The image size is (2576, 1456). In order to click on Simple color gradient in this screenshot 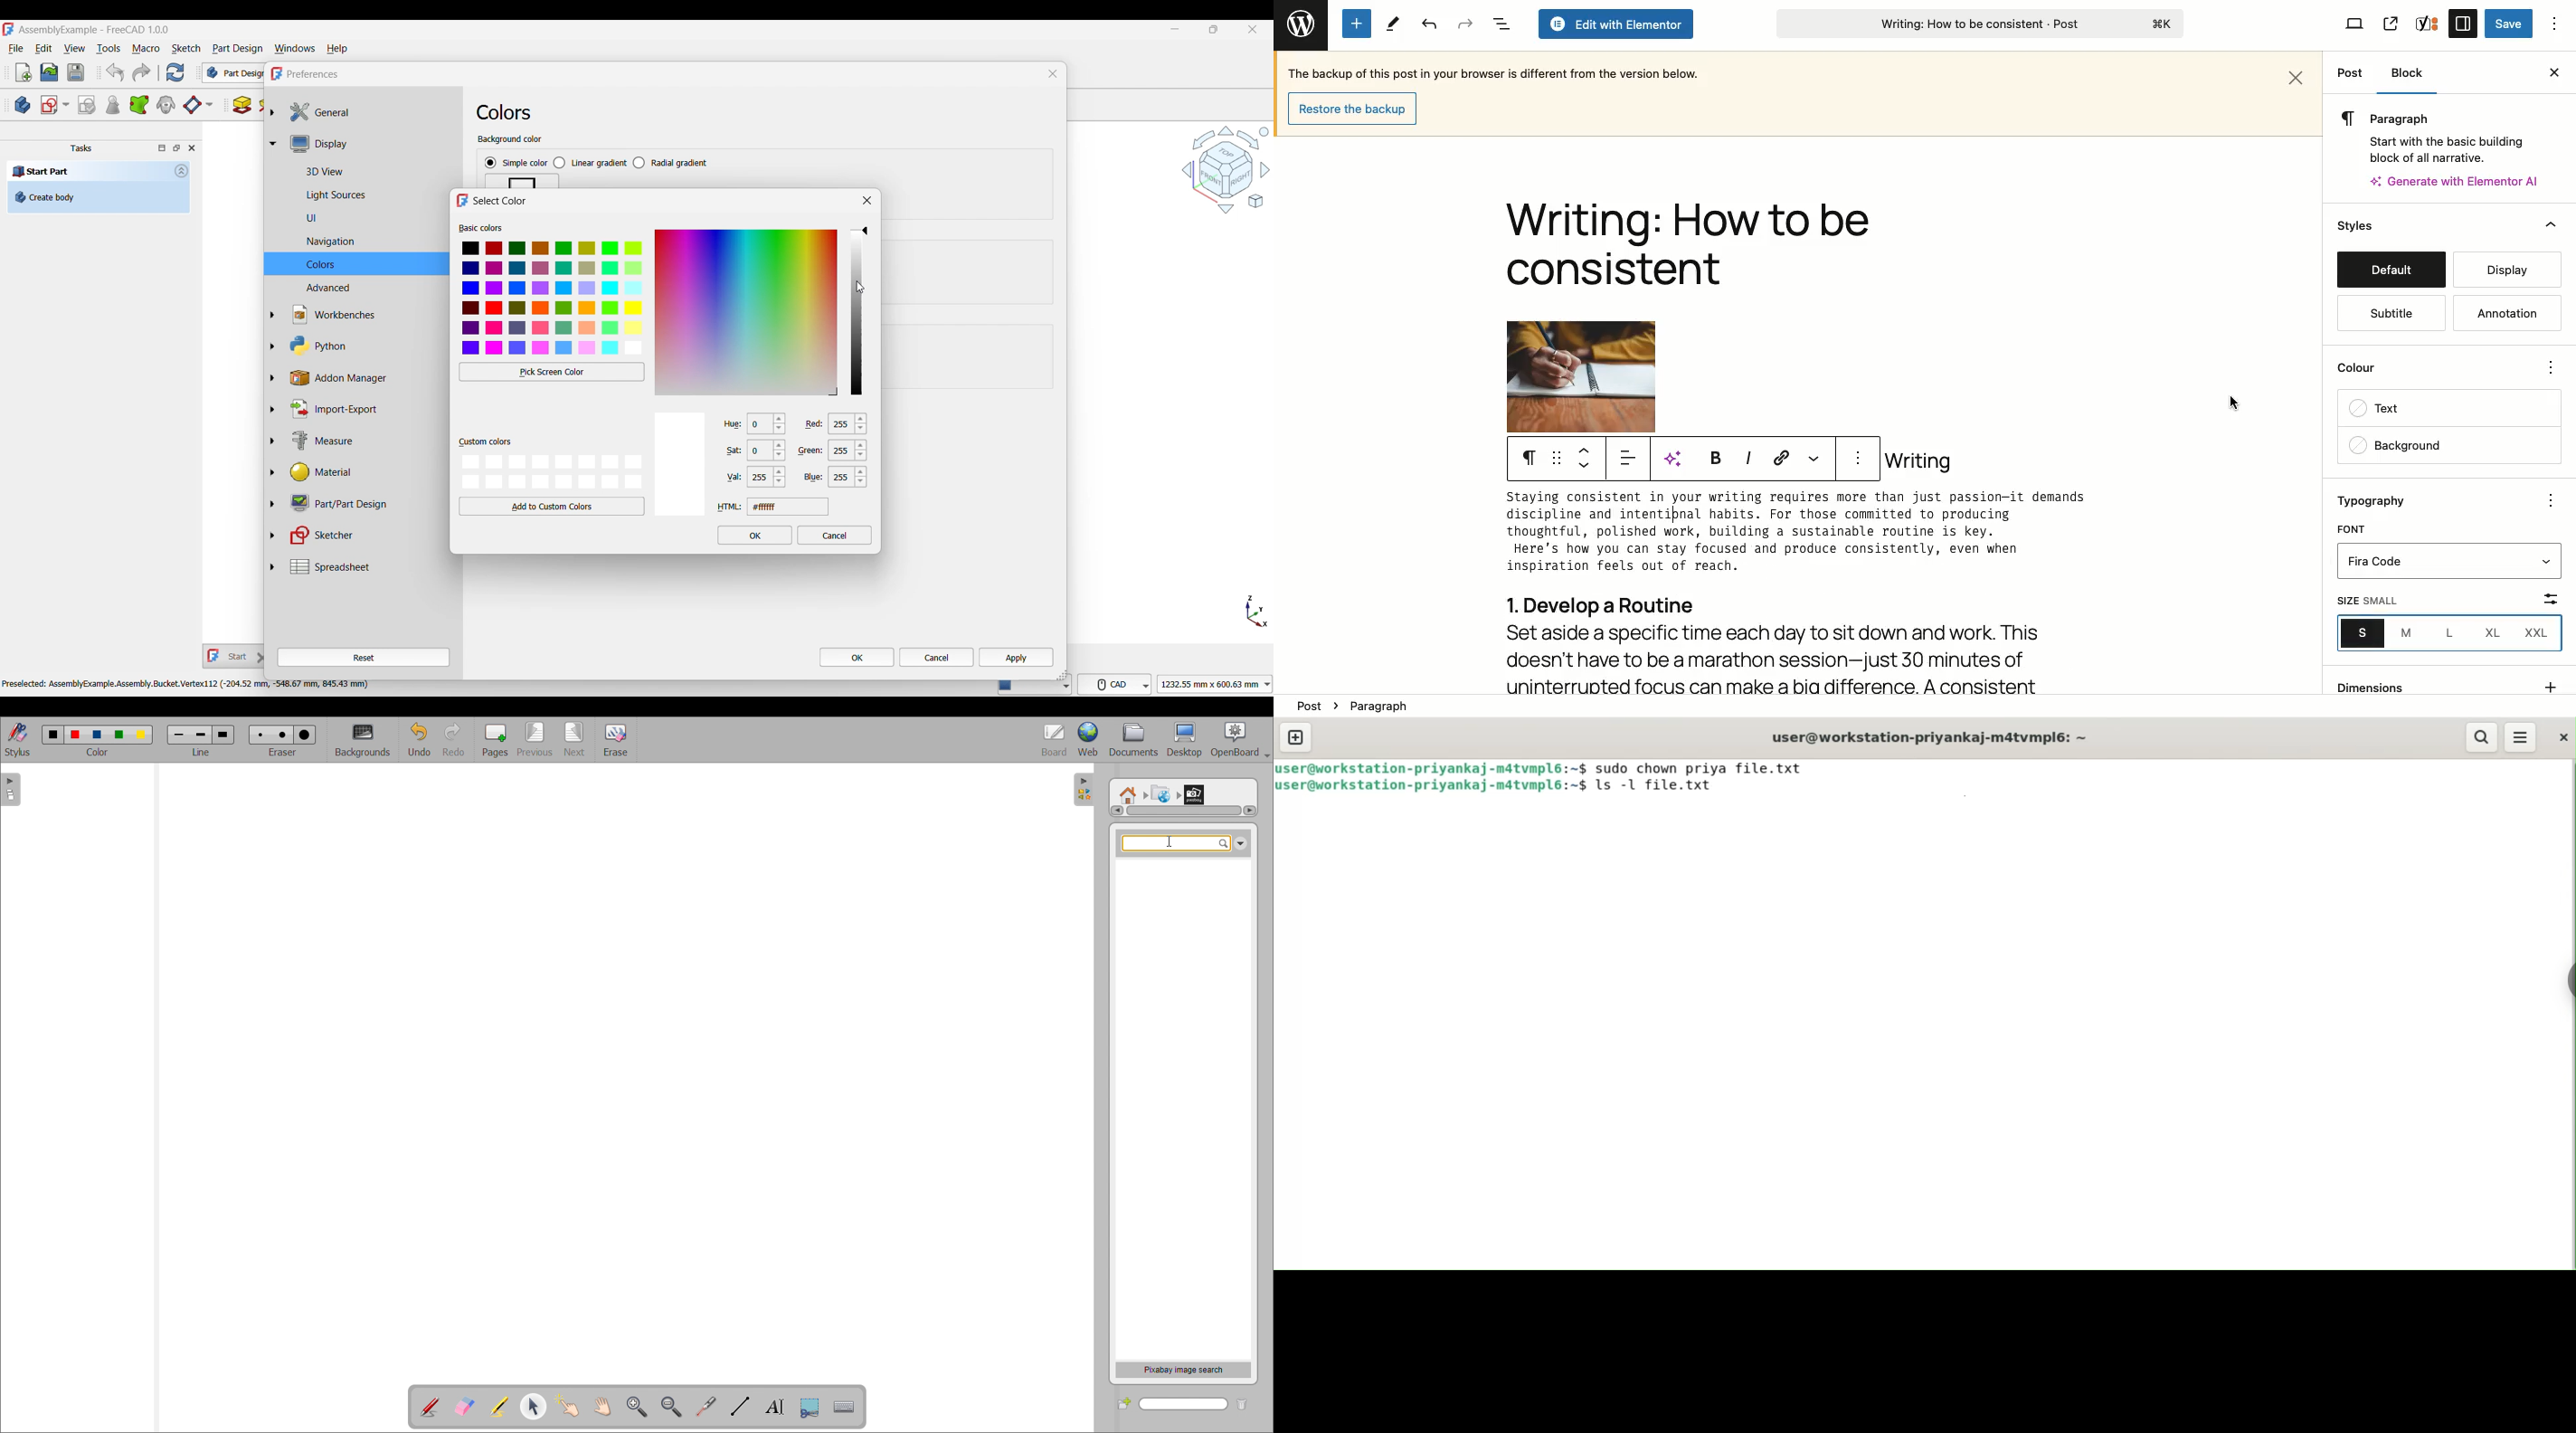, I will do `click(516, 163)`.